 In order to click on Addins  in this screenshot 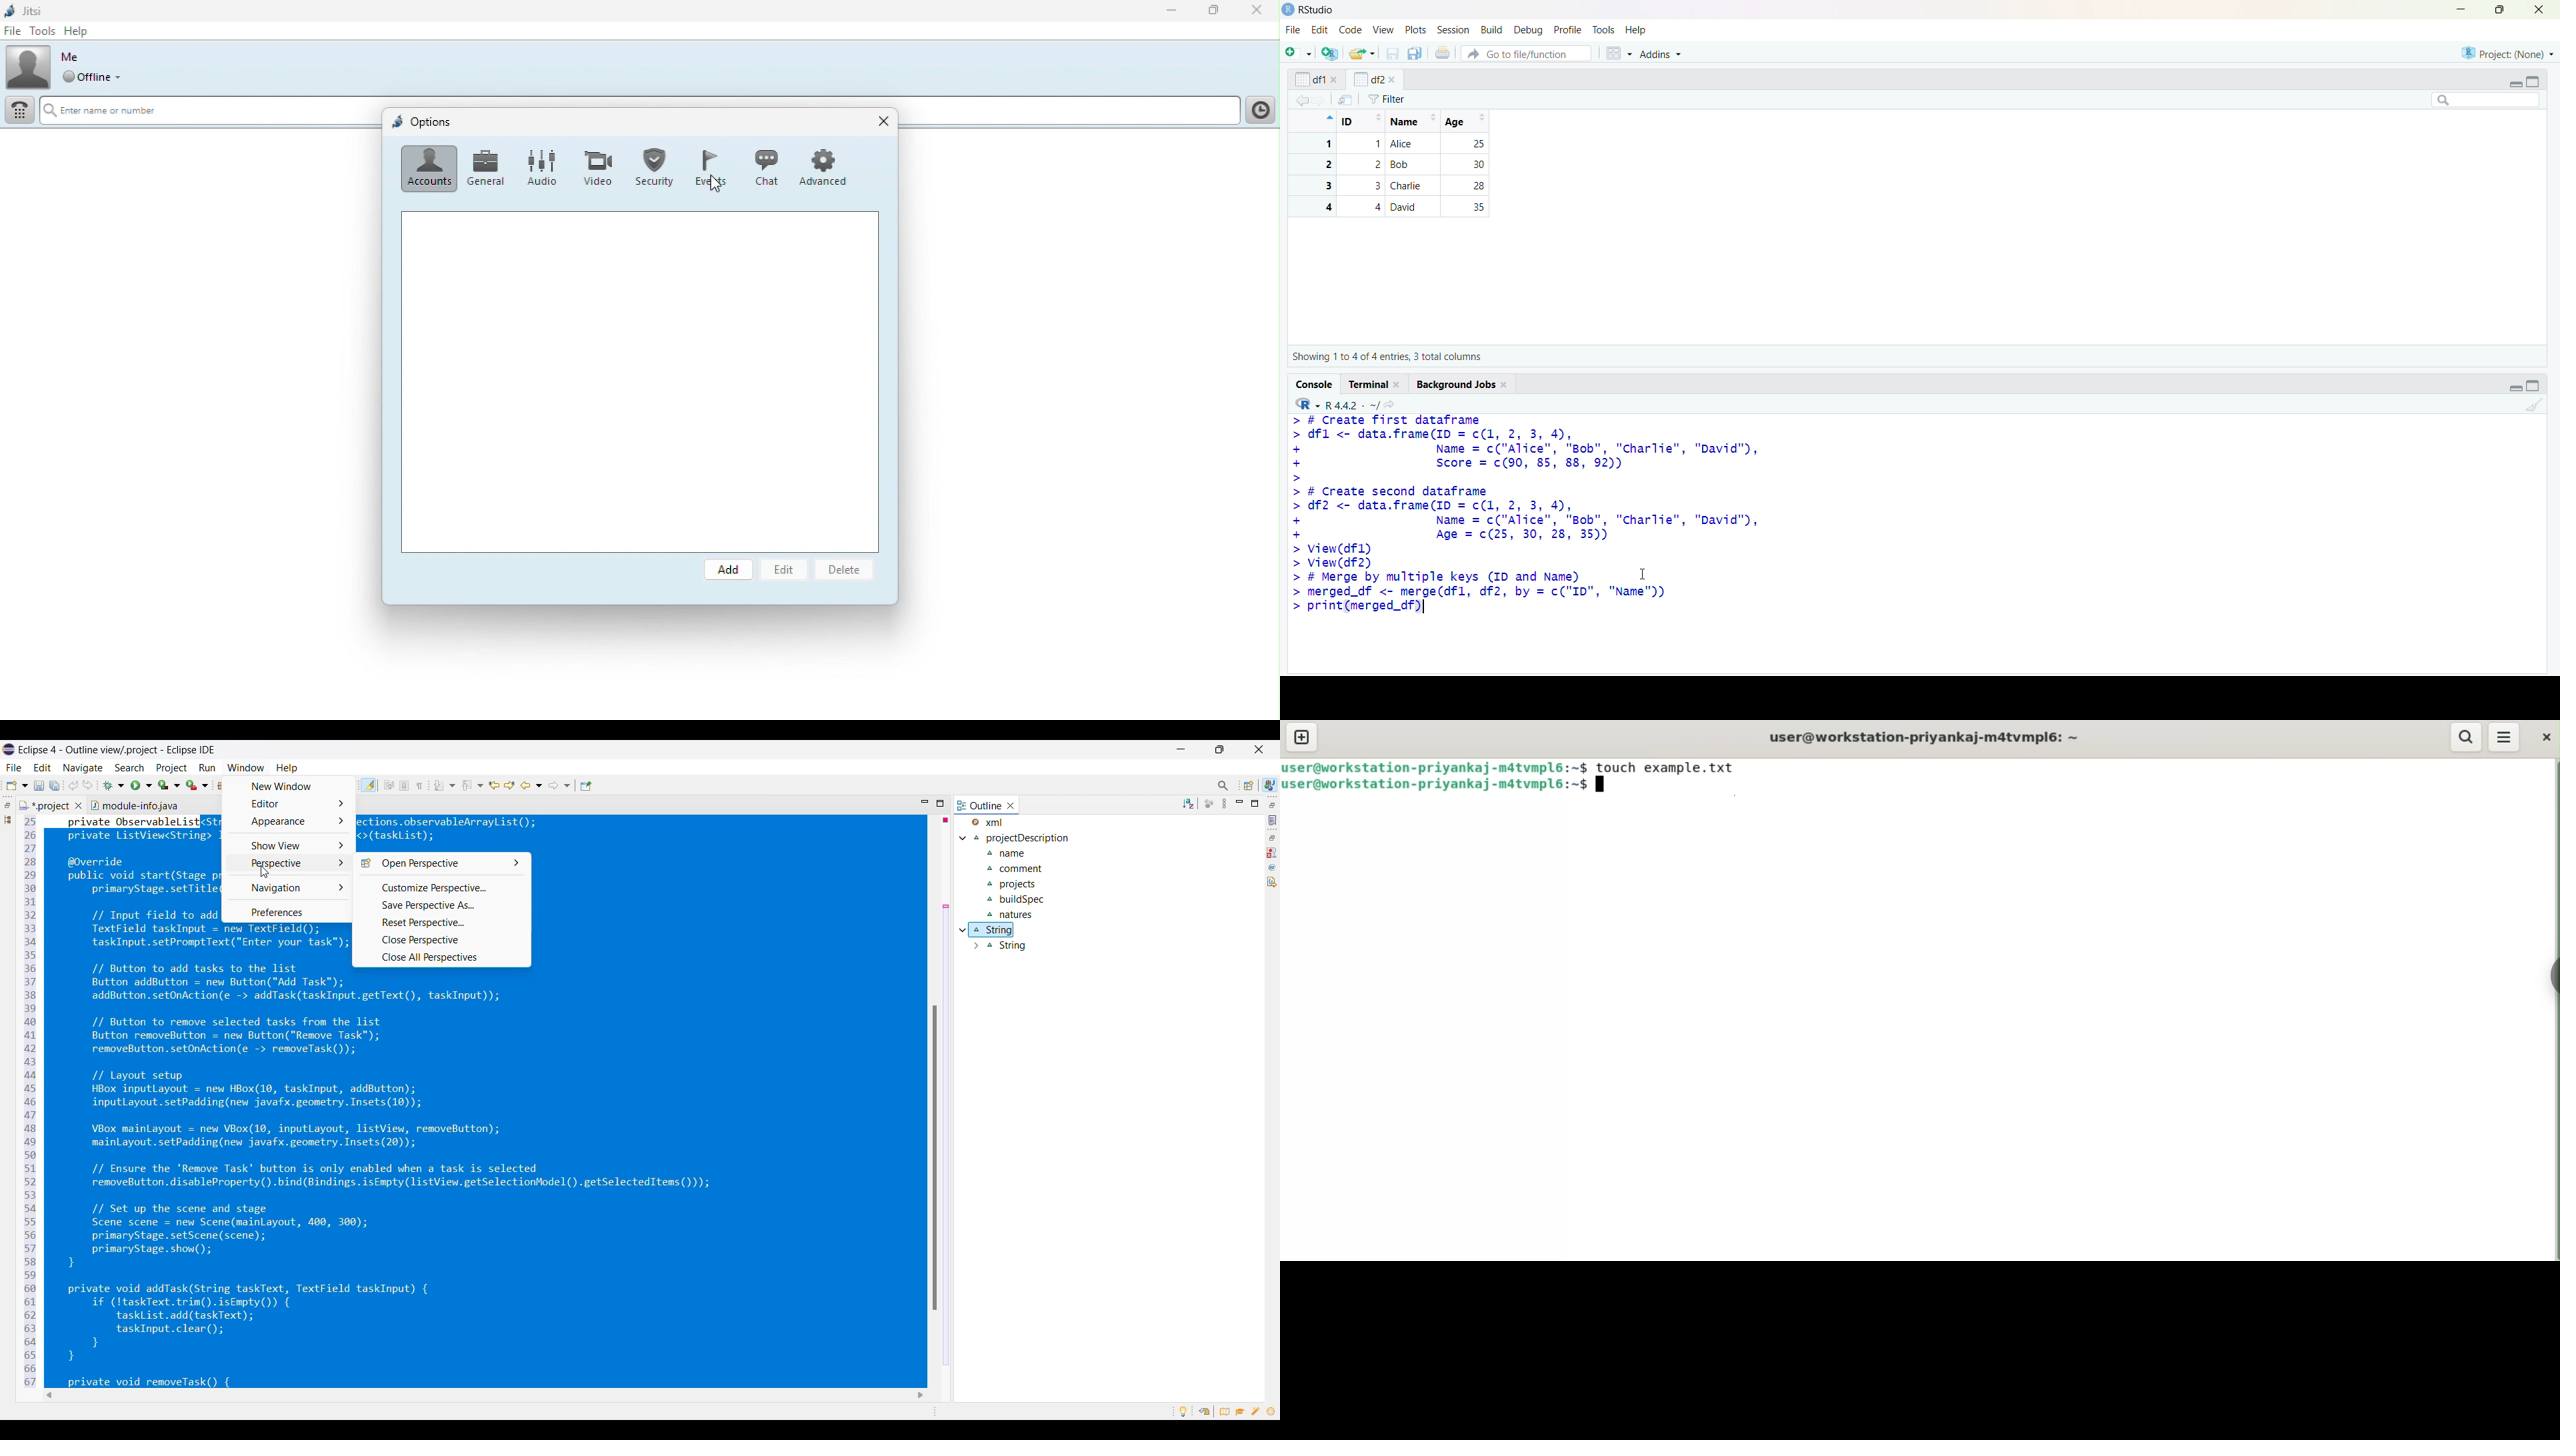, I will do `click(1659, 53)`.